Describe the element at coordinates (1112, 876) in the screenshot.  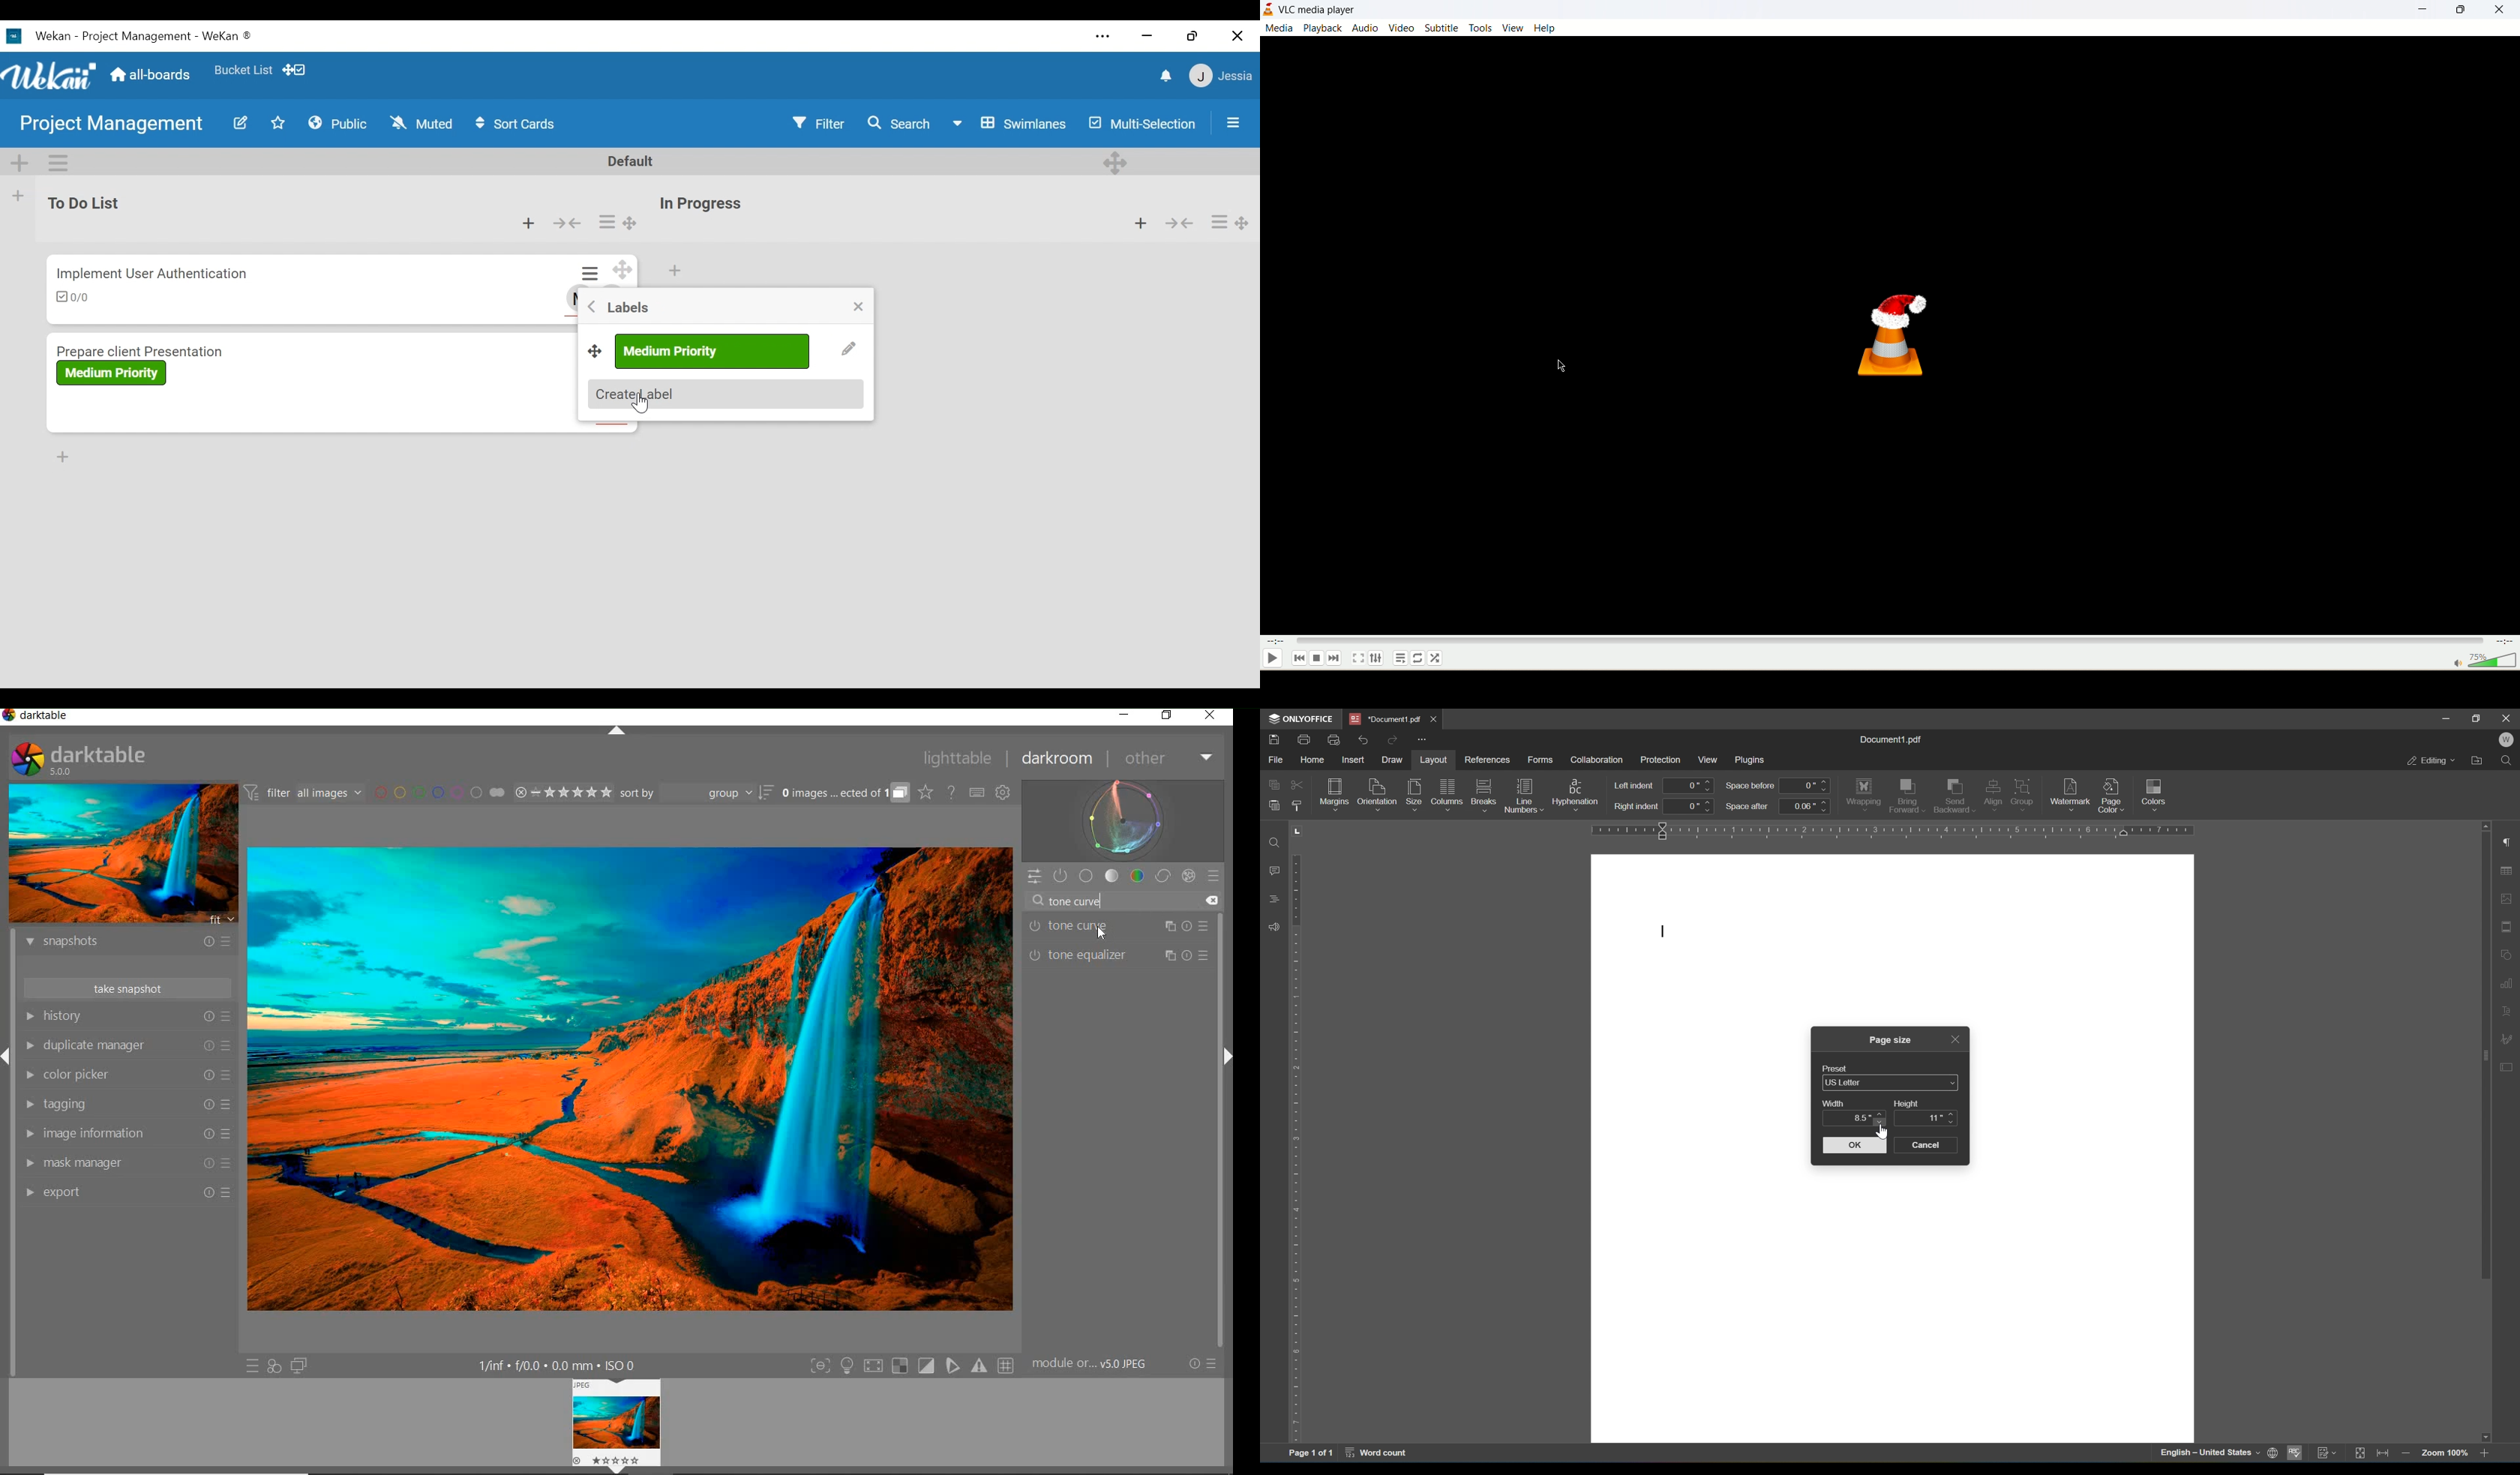
I see `tone` at that location.